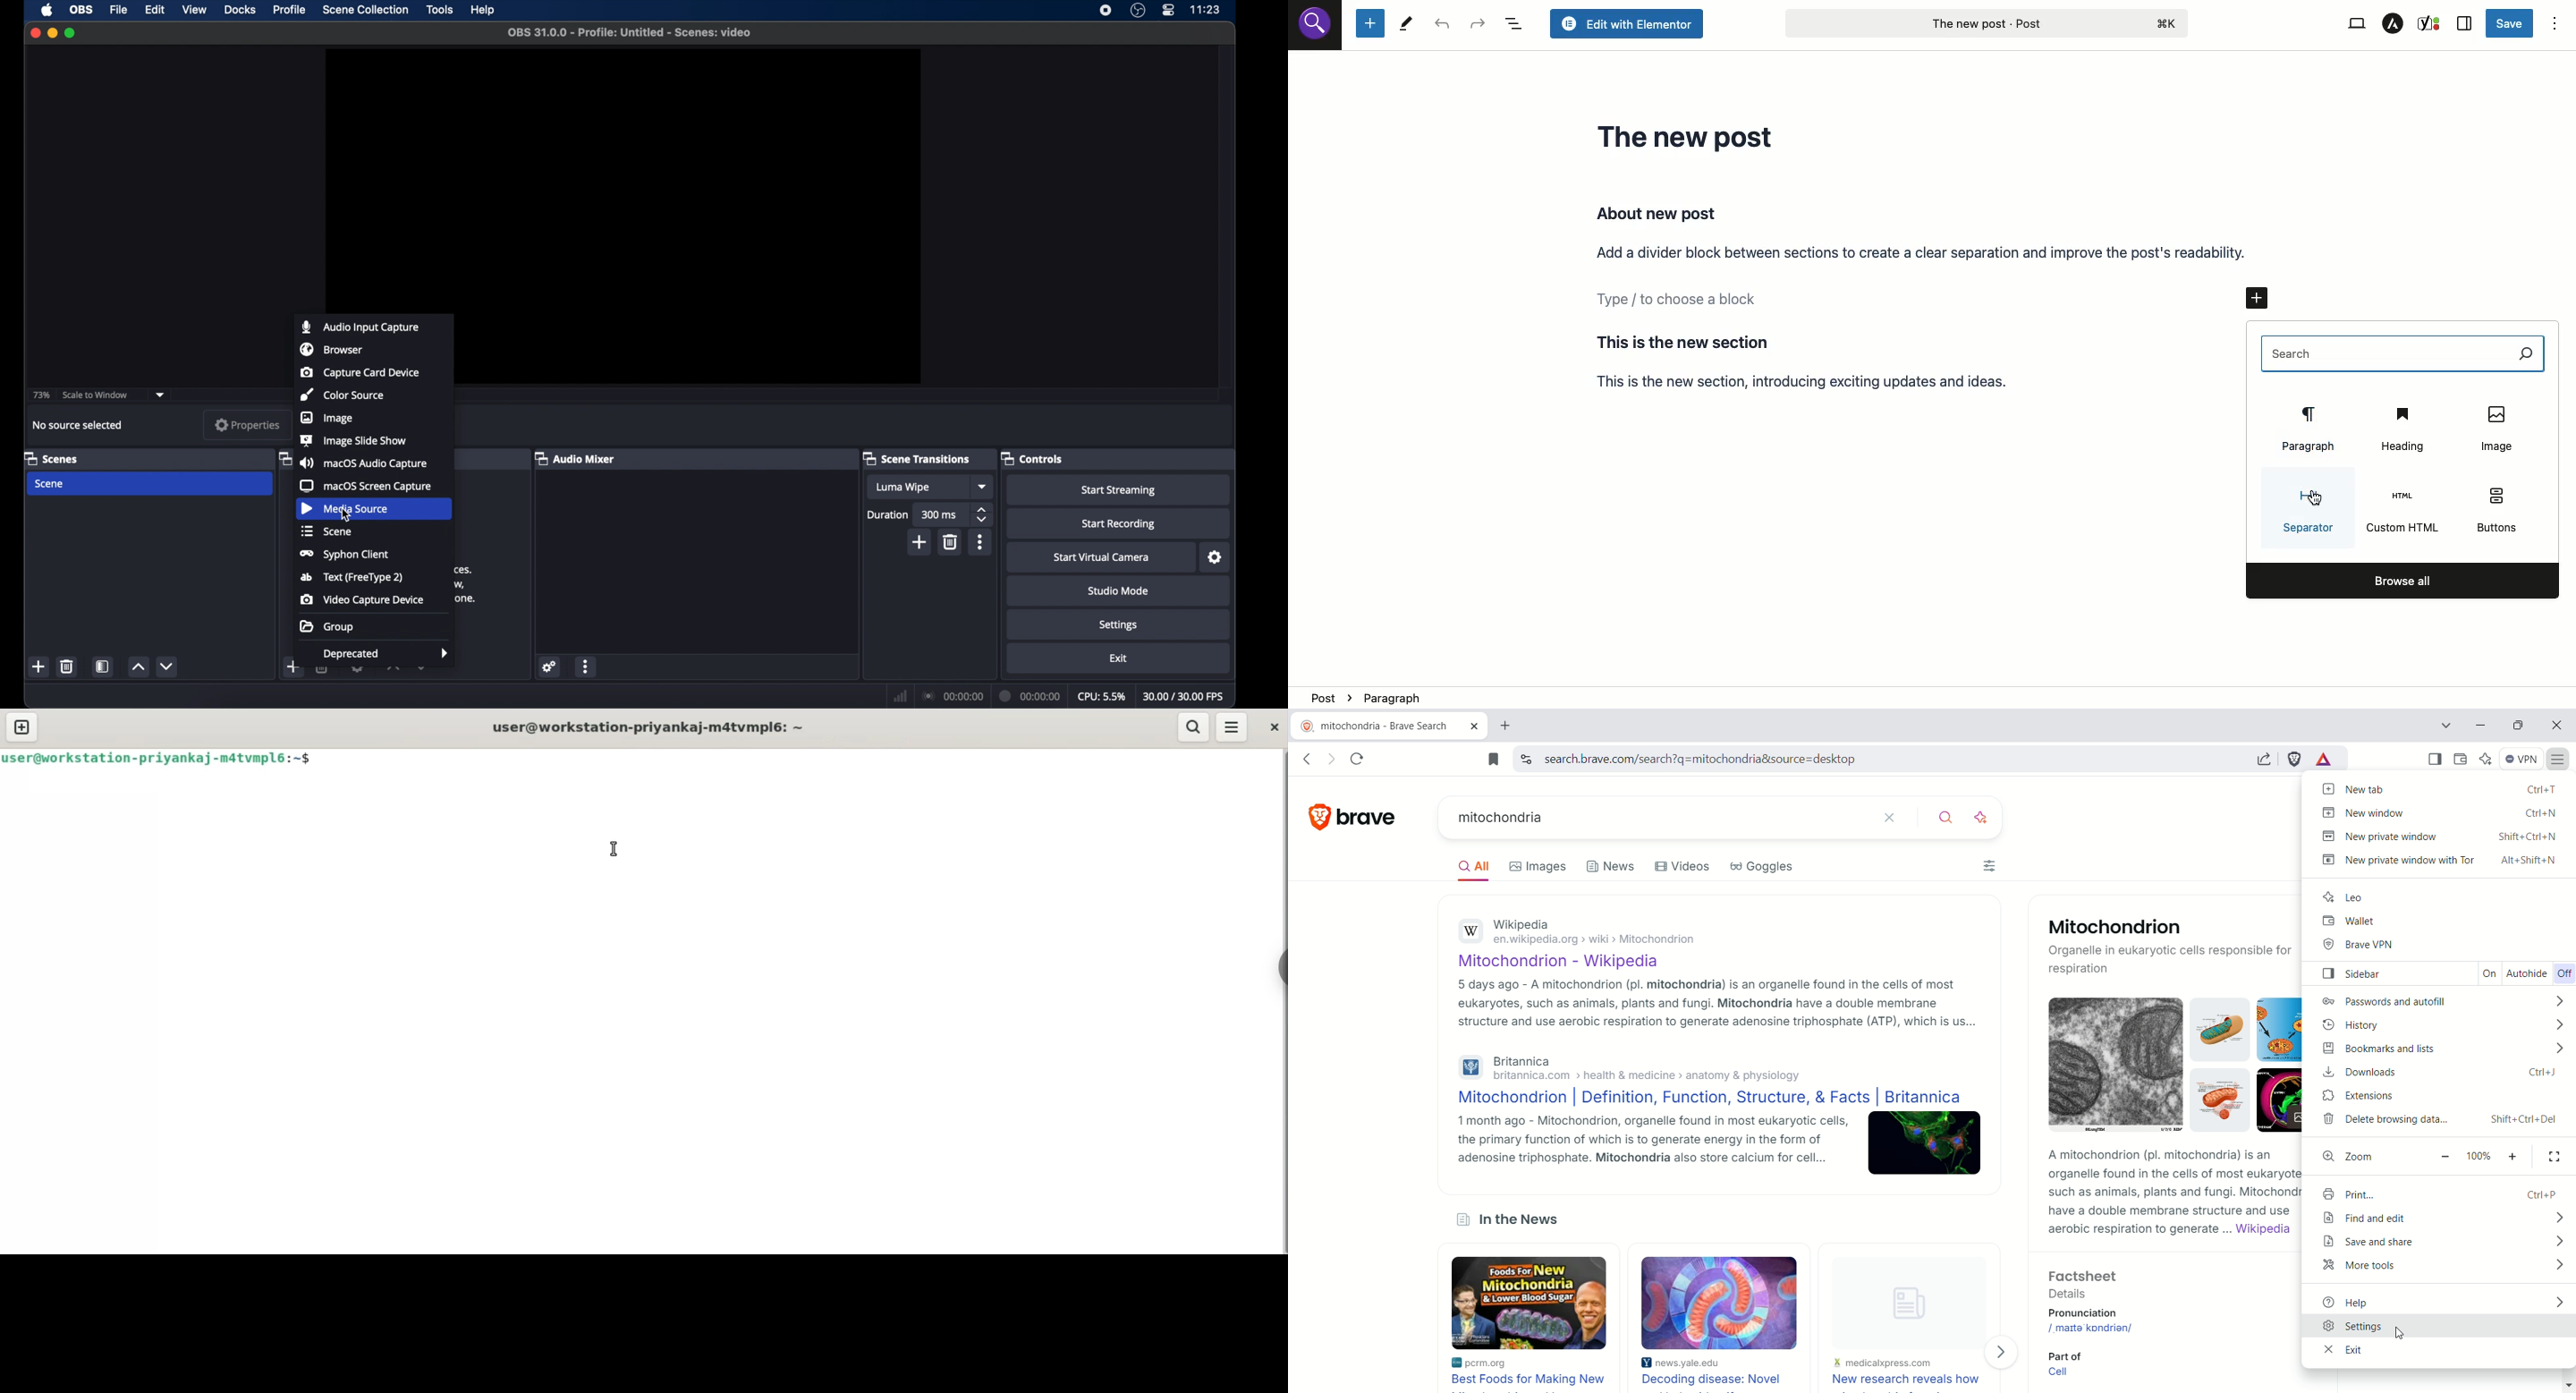 The height and width of the screenshot is (1400, 2576). What do you see at coordinates (327, 417) in the screenshot?
I see `image` at bounding box center [327, 417].